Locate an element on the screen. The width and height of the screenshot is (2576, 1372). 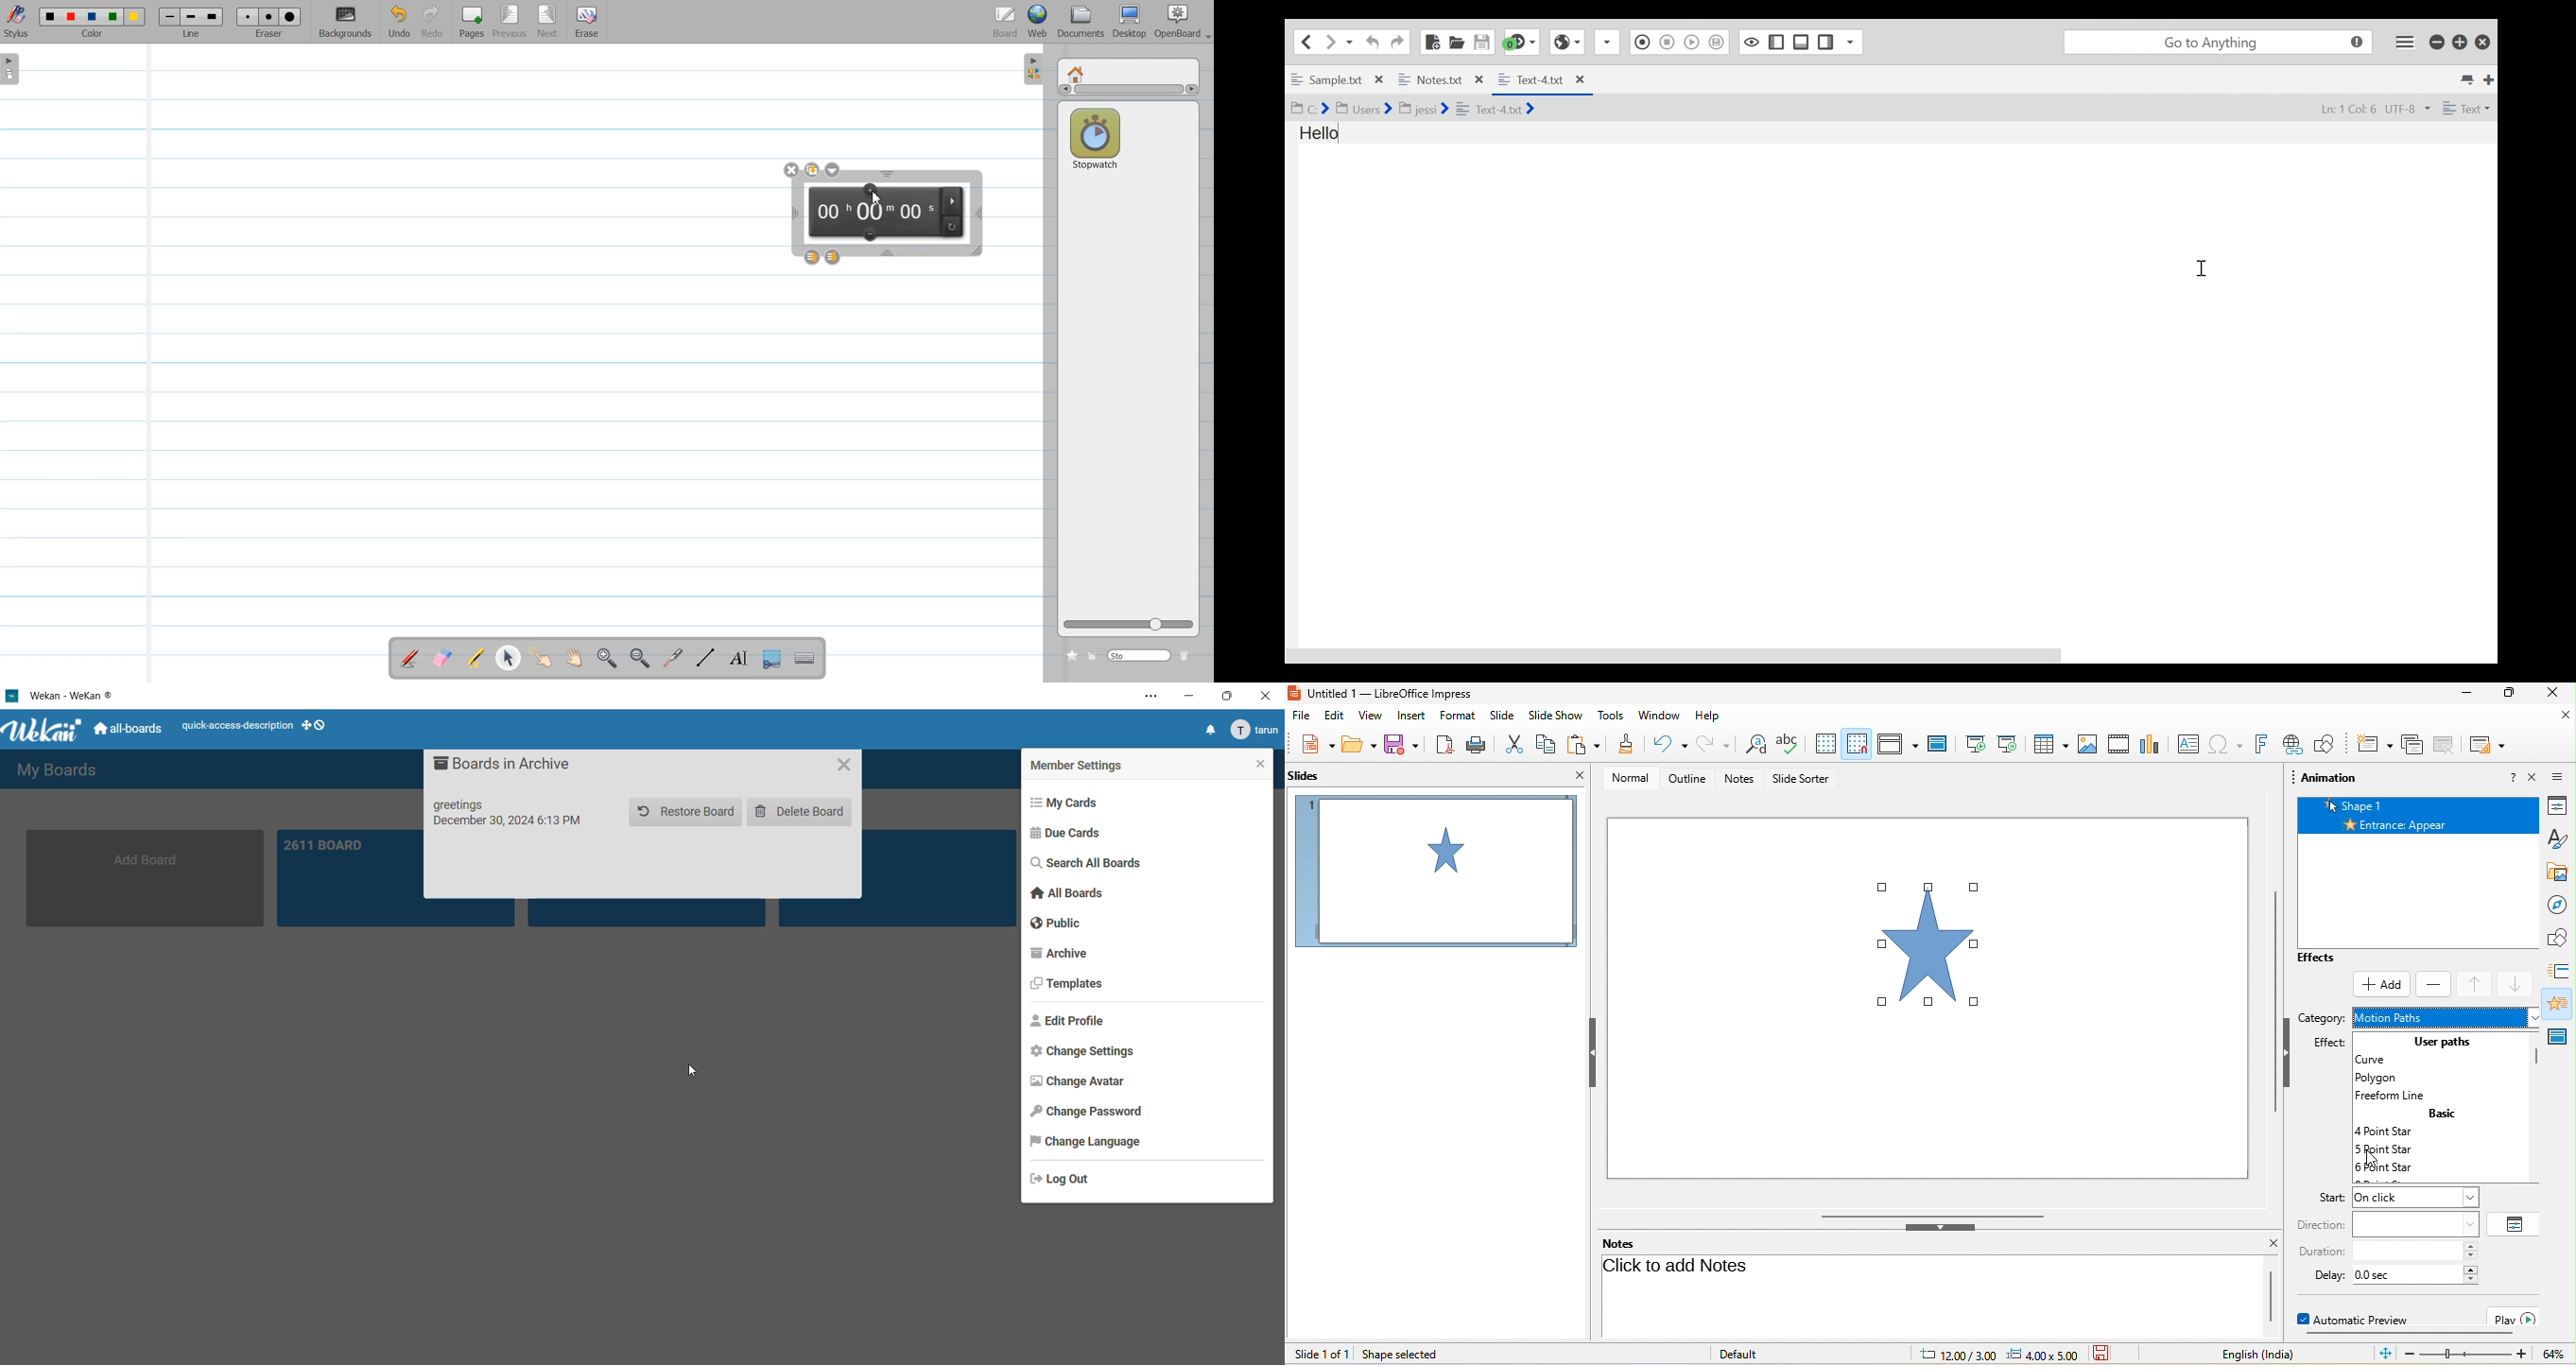
sidebar setting is located at coordinates (2559, 775).